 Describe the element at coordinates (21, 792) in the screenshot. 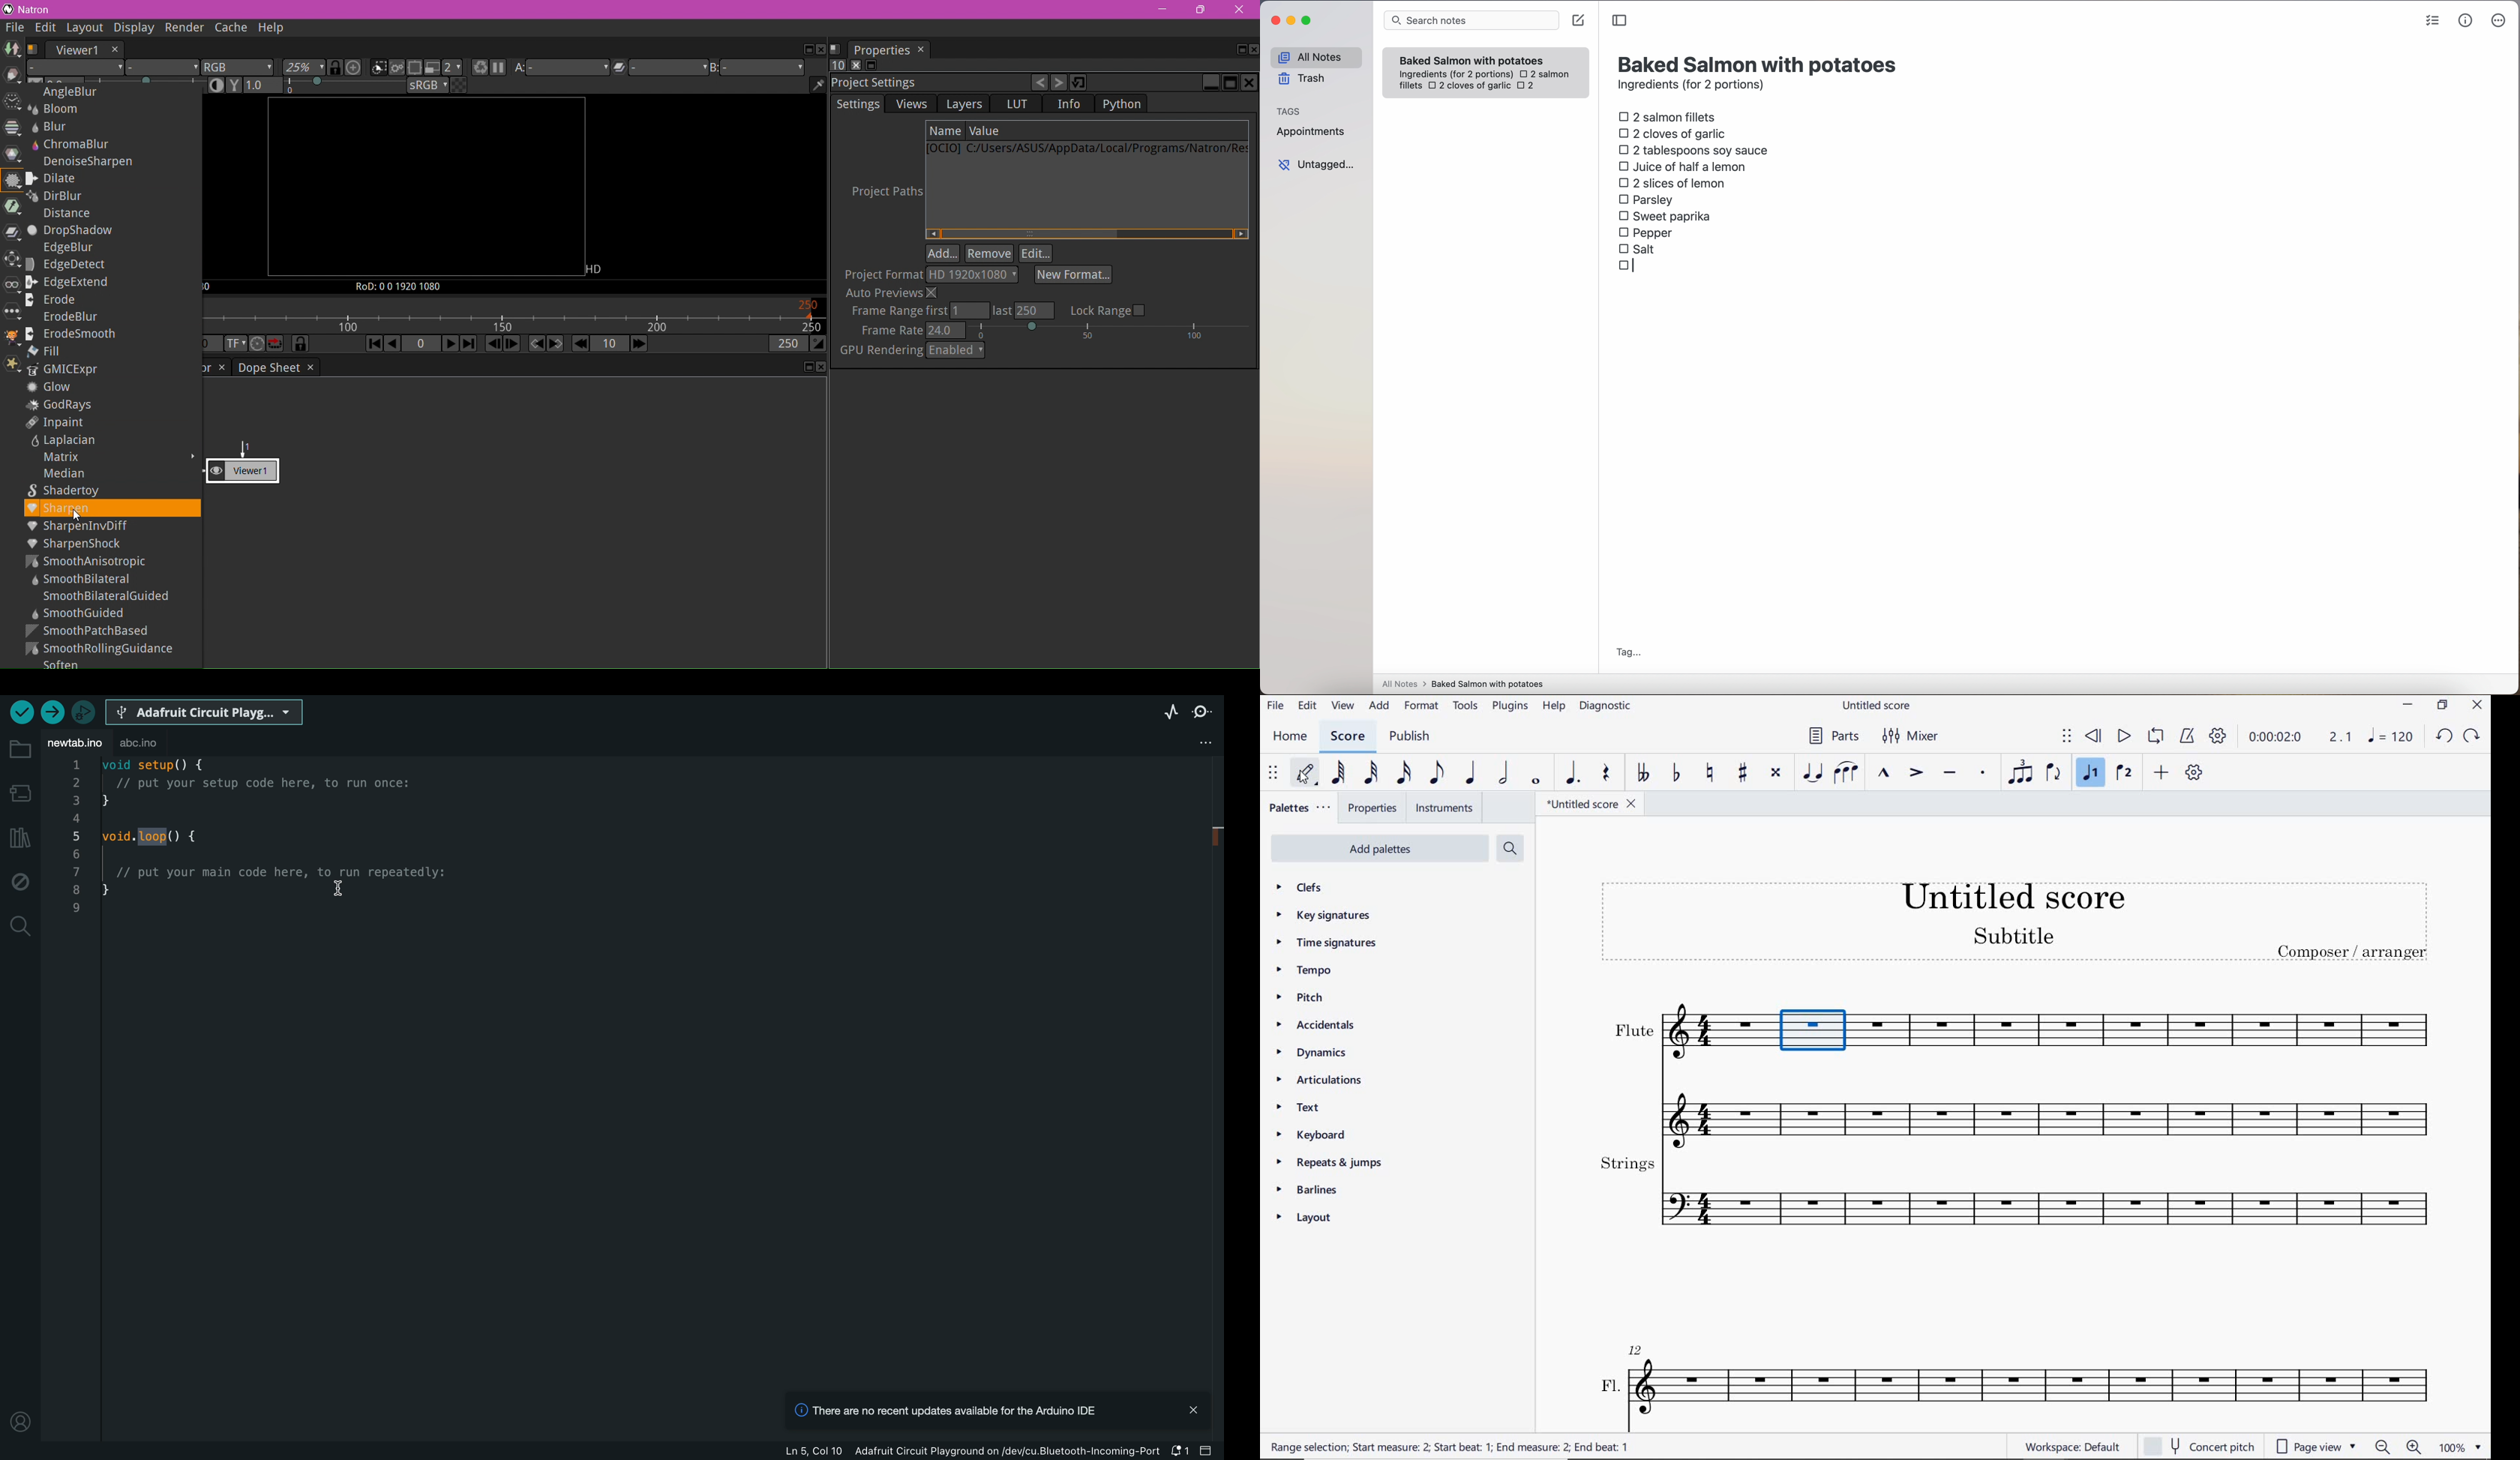

I see `board manager` at that location.